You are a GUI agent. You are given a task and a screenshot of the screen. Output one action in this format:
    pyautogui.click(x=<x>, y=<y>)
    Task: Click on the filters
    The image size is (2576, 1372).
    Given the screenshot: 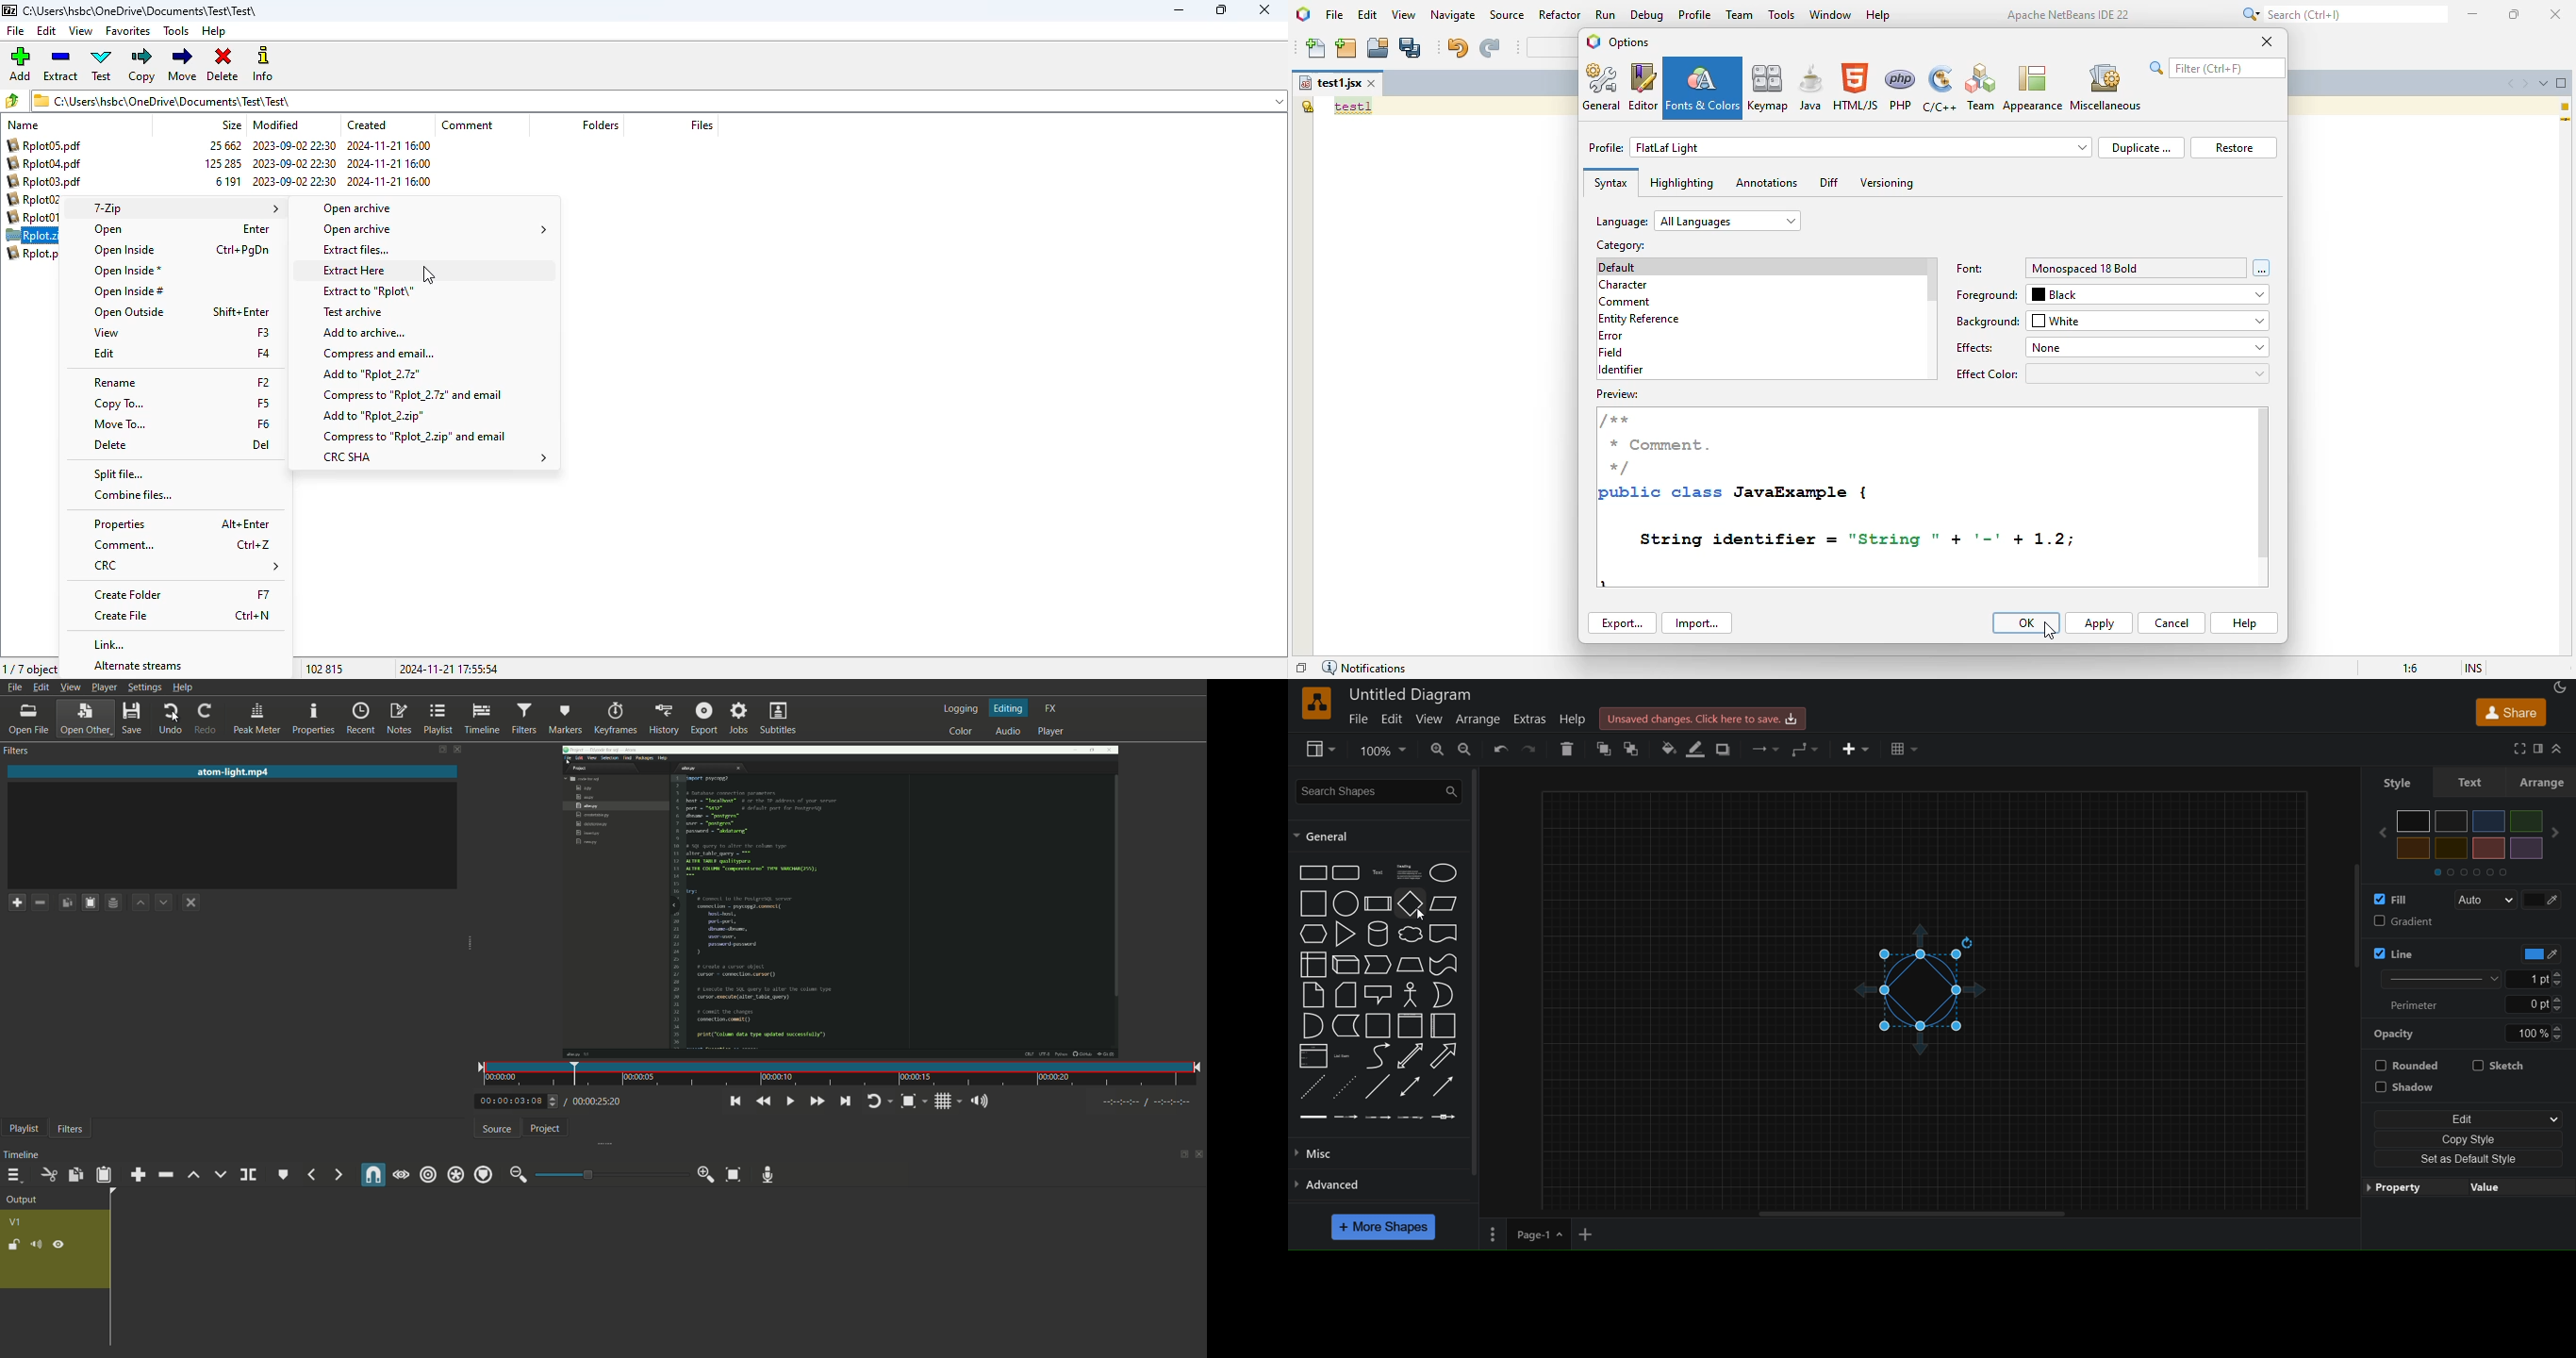 What is the action you would take?
    pyautogui.click(x=524, y=719)
    